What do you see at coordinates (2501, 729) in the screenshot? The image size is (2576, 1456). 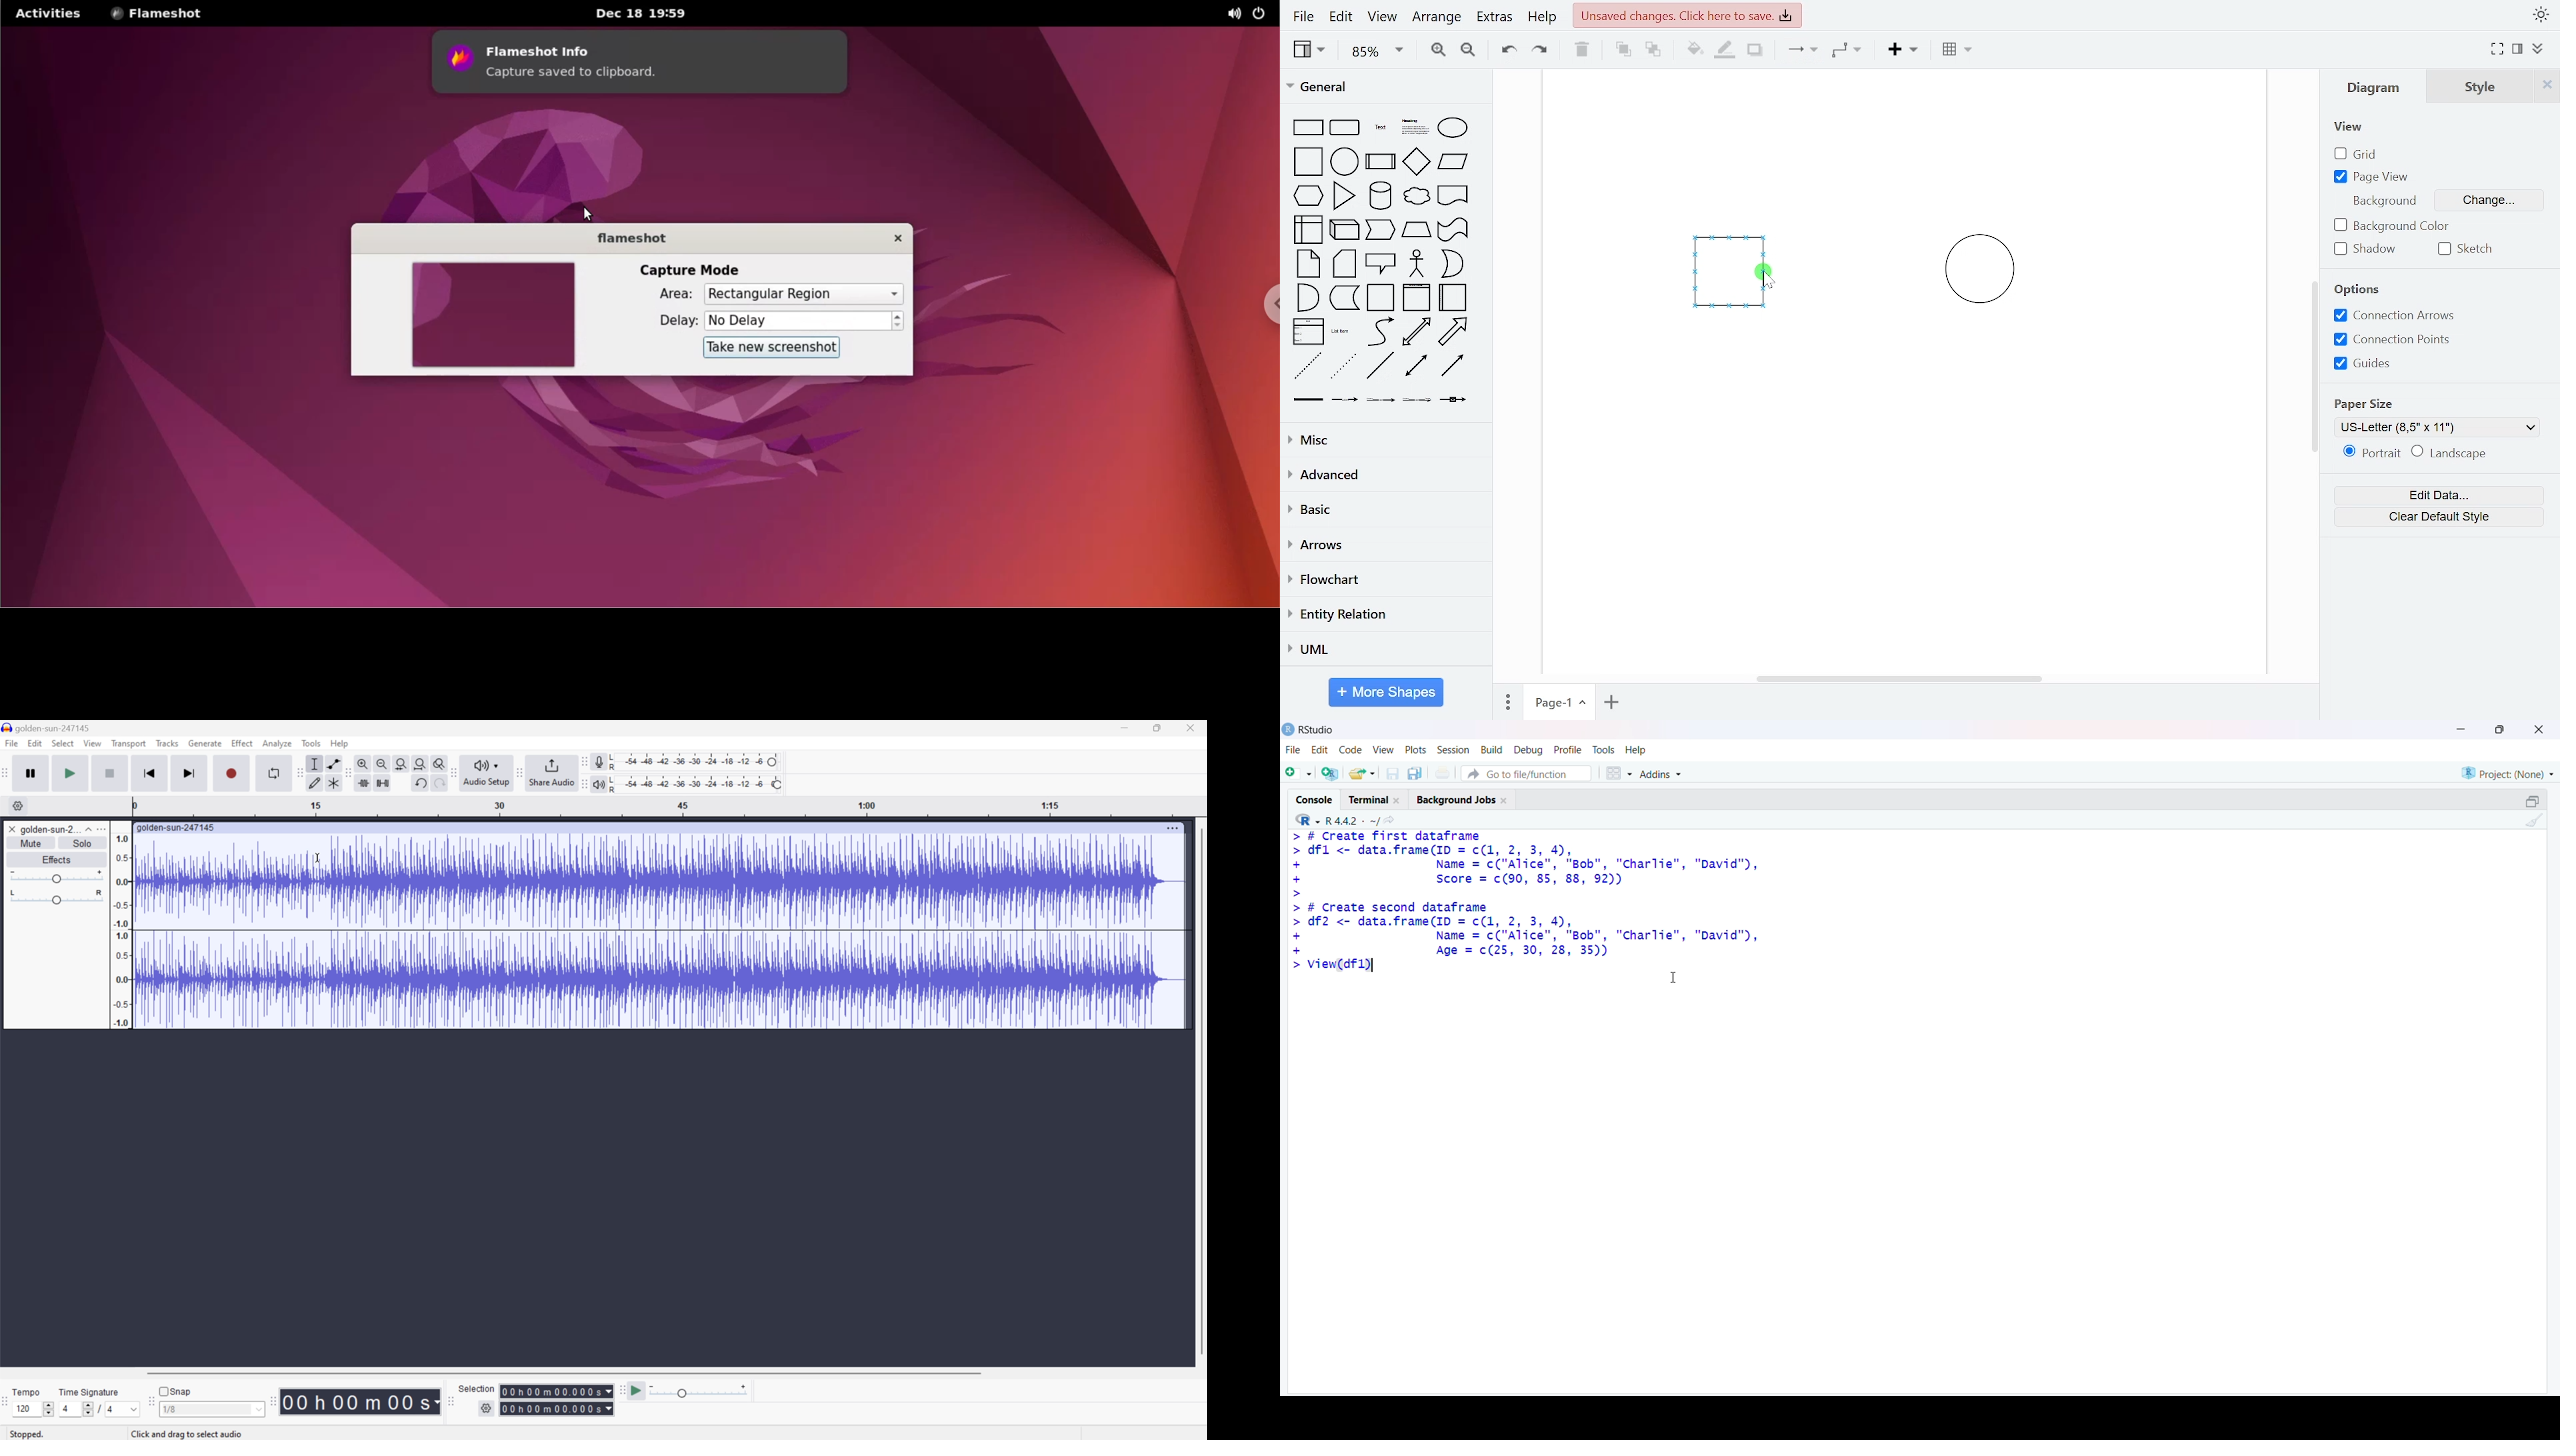 I see `maximize` at bounding box center [2501, 729].